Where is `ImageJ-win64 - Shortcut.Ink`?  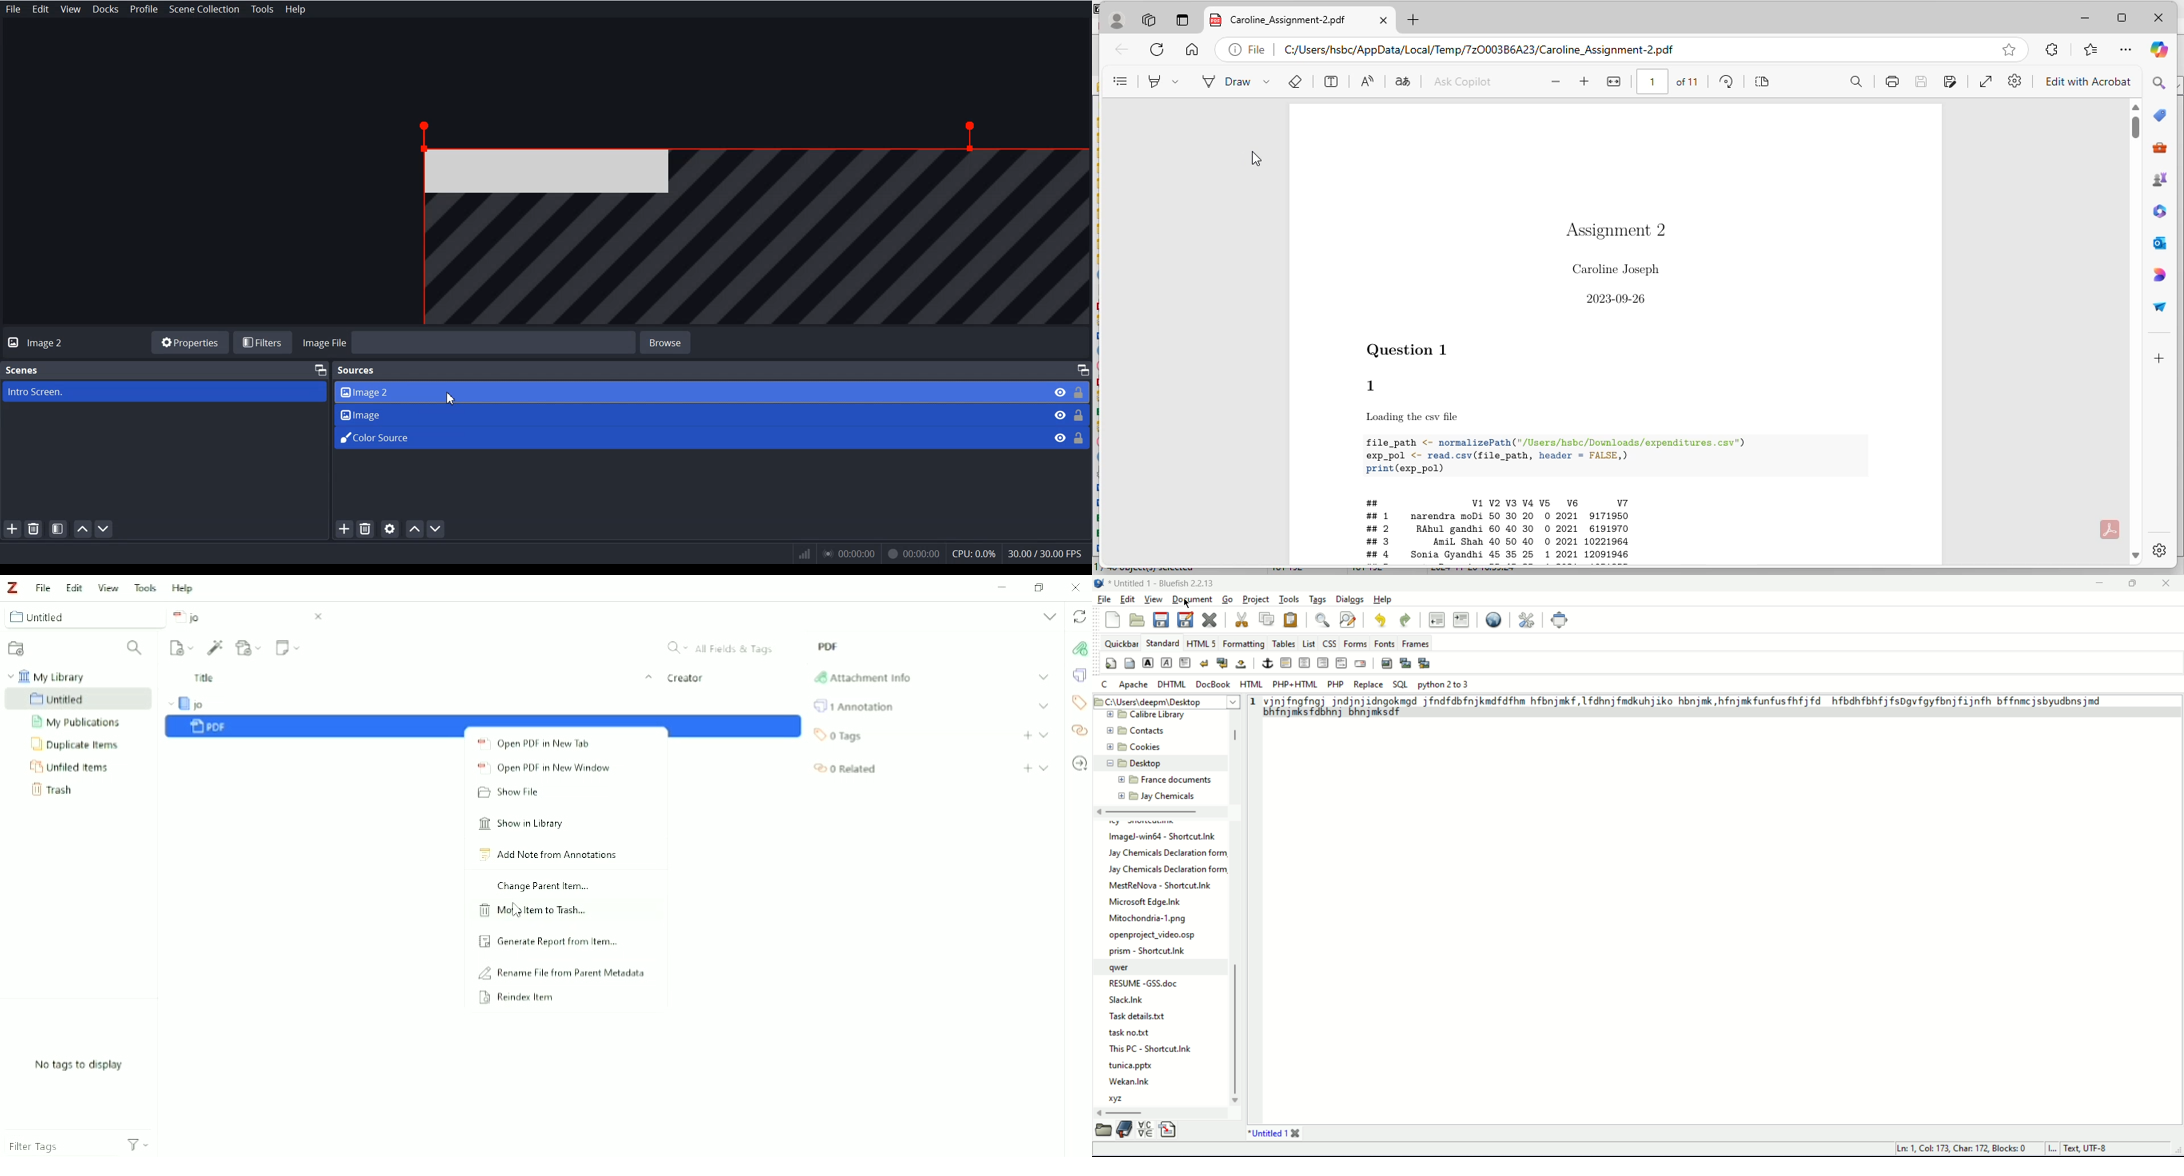 ImageJ-win64 - Shortcut.Ink is located at coordinates (1161, 837).